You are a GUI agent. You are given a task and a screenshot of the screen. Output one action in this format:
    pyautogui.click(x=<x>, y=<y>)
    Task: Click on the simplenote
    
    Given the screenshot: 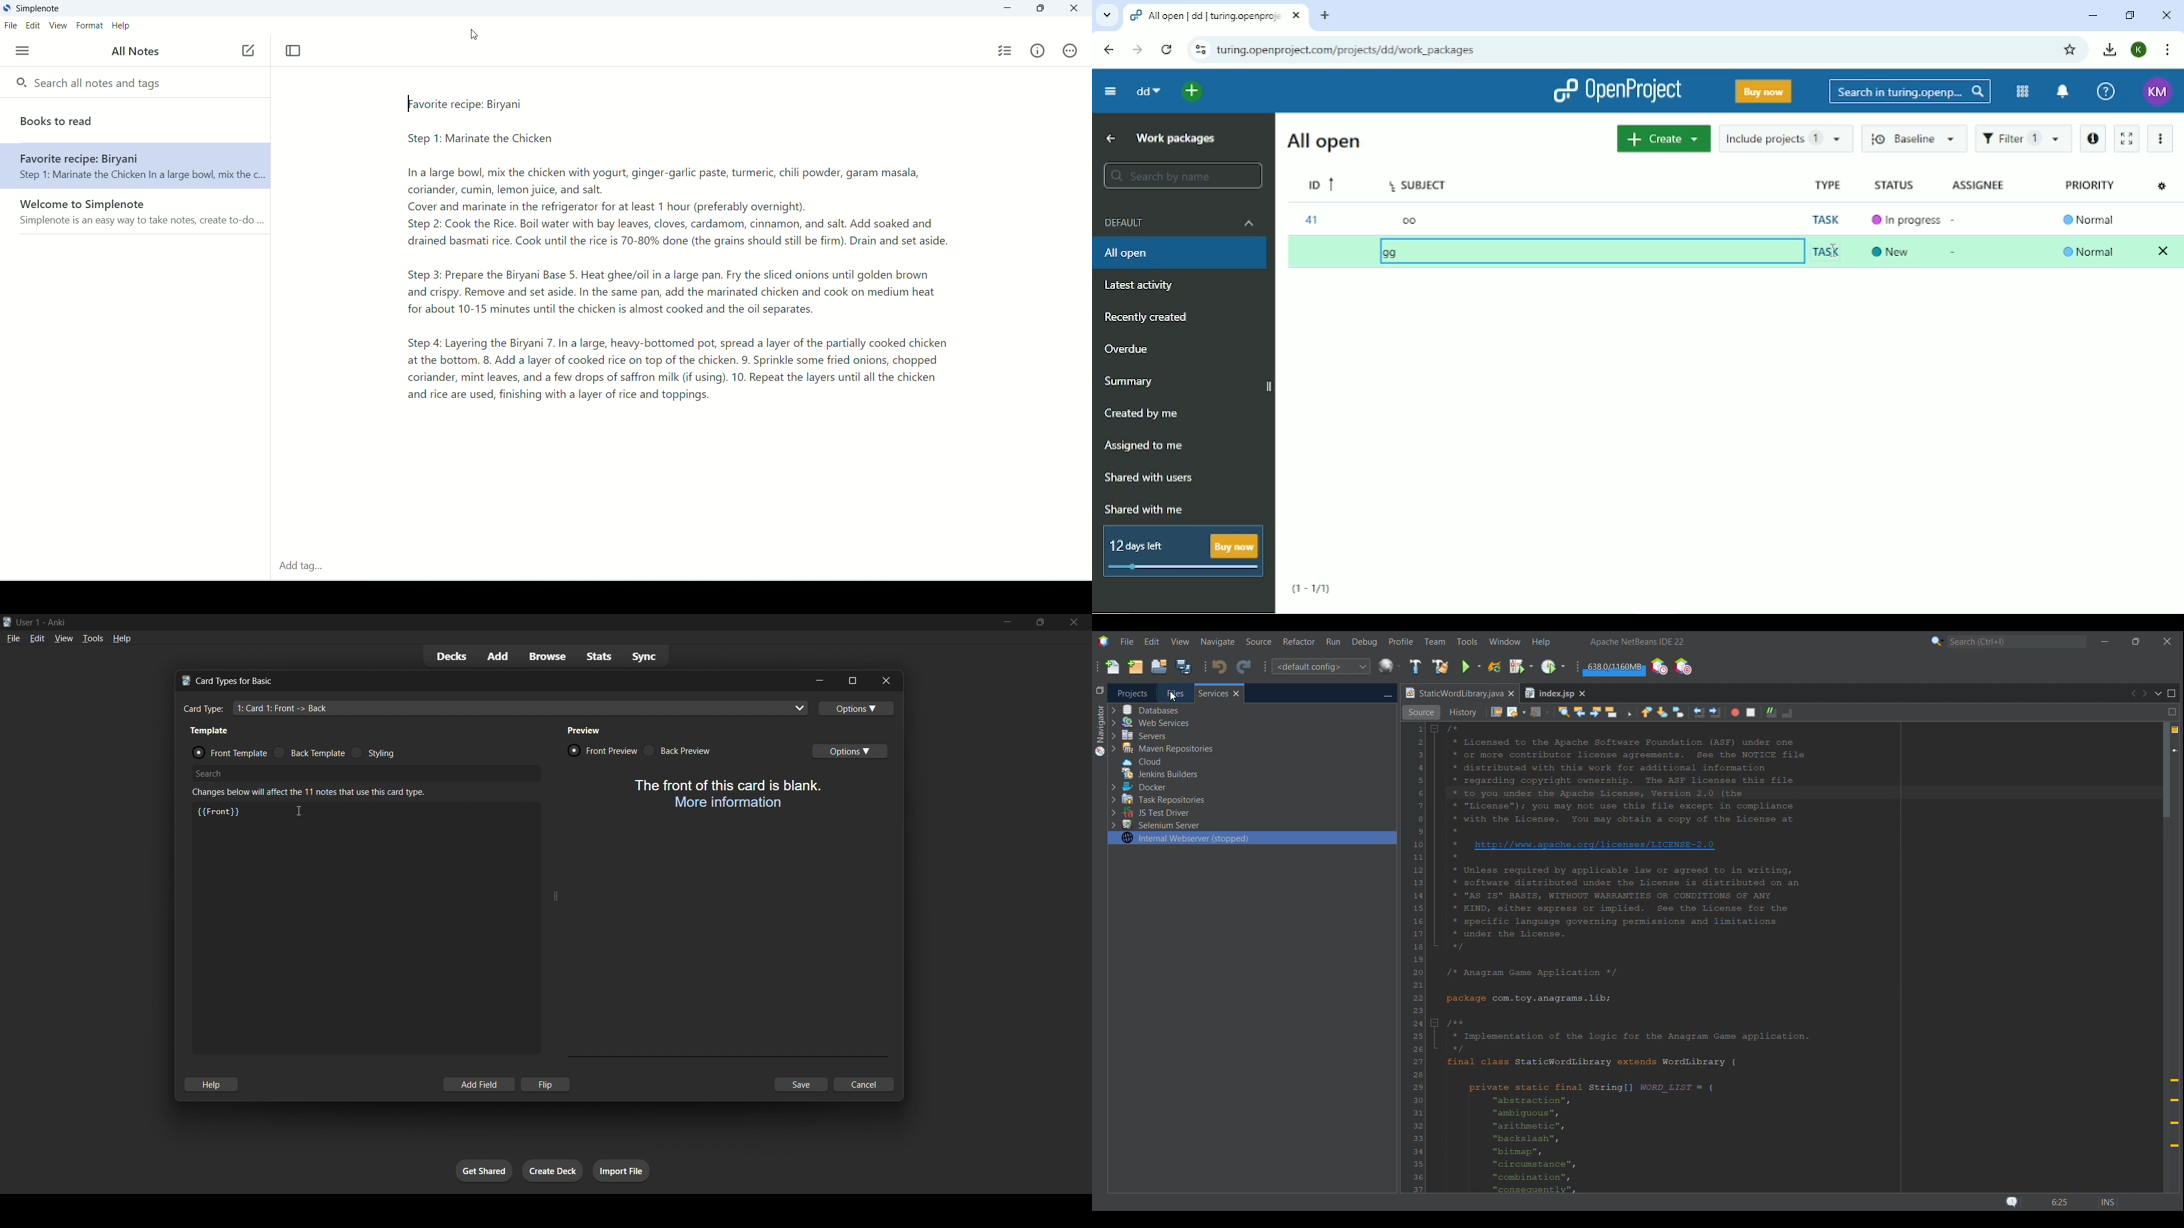 What is the action you would take?
    pyautogui.click(x=40, y=10)
    